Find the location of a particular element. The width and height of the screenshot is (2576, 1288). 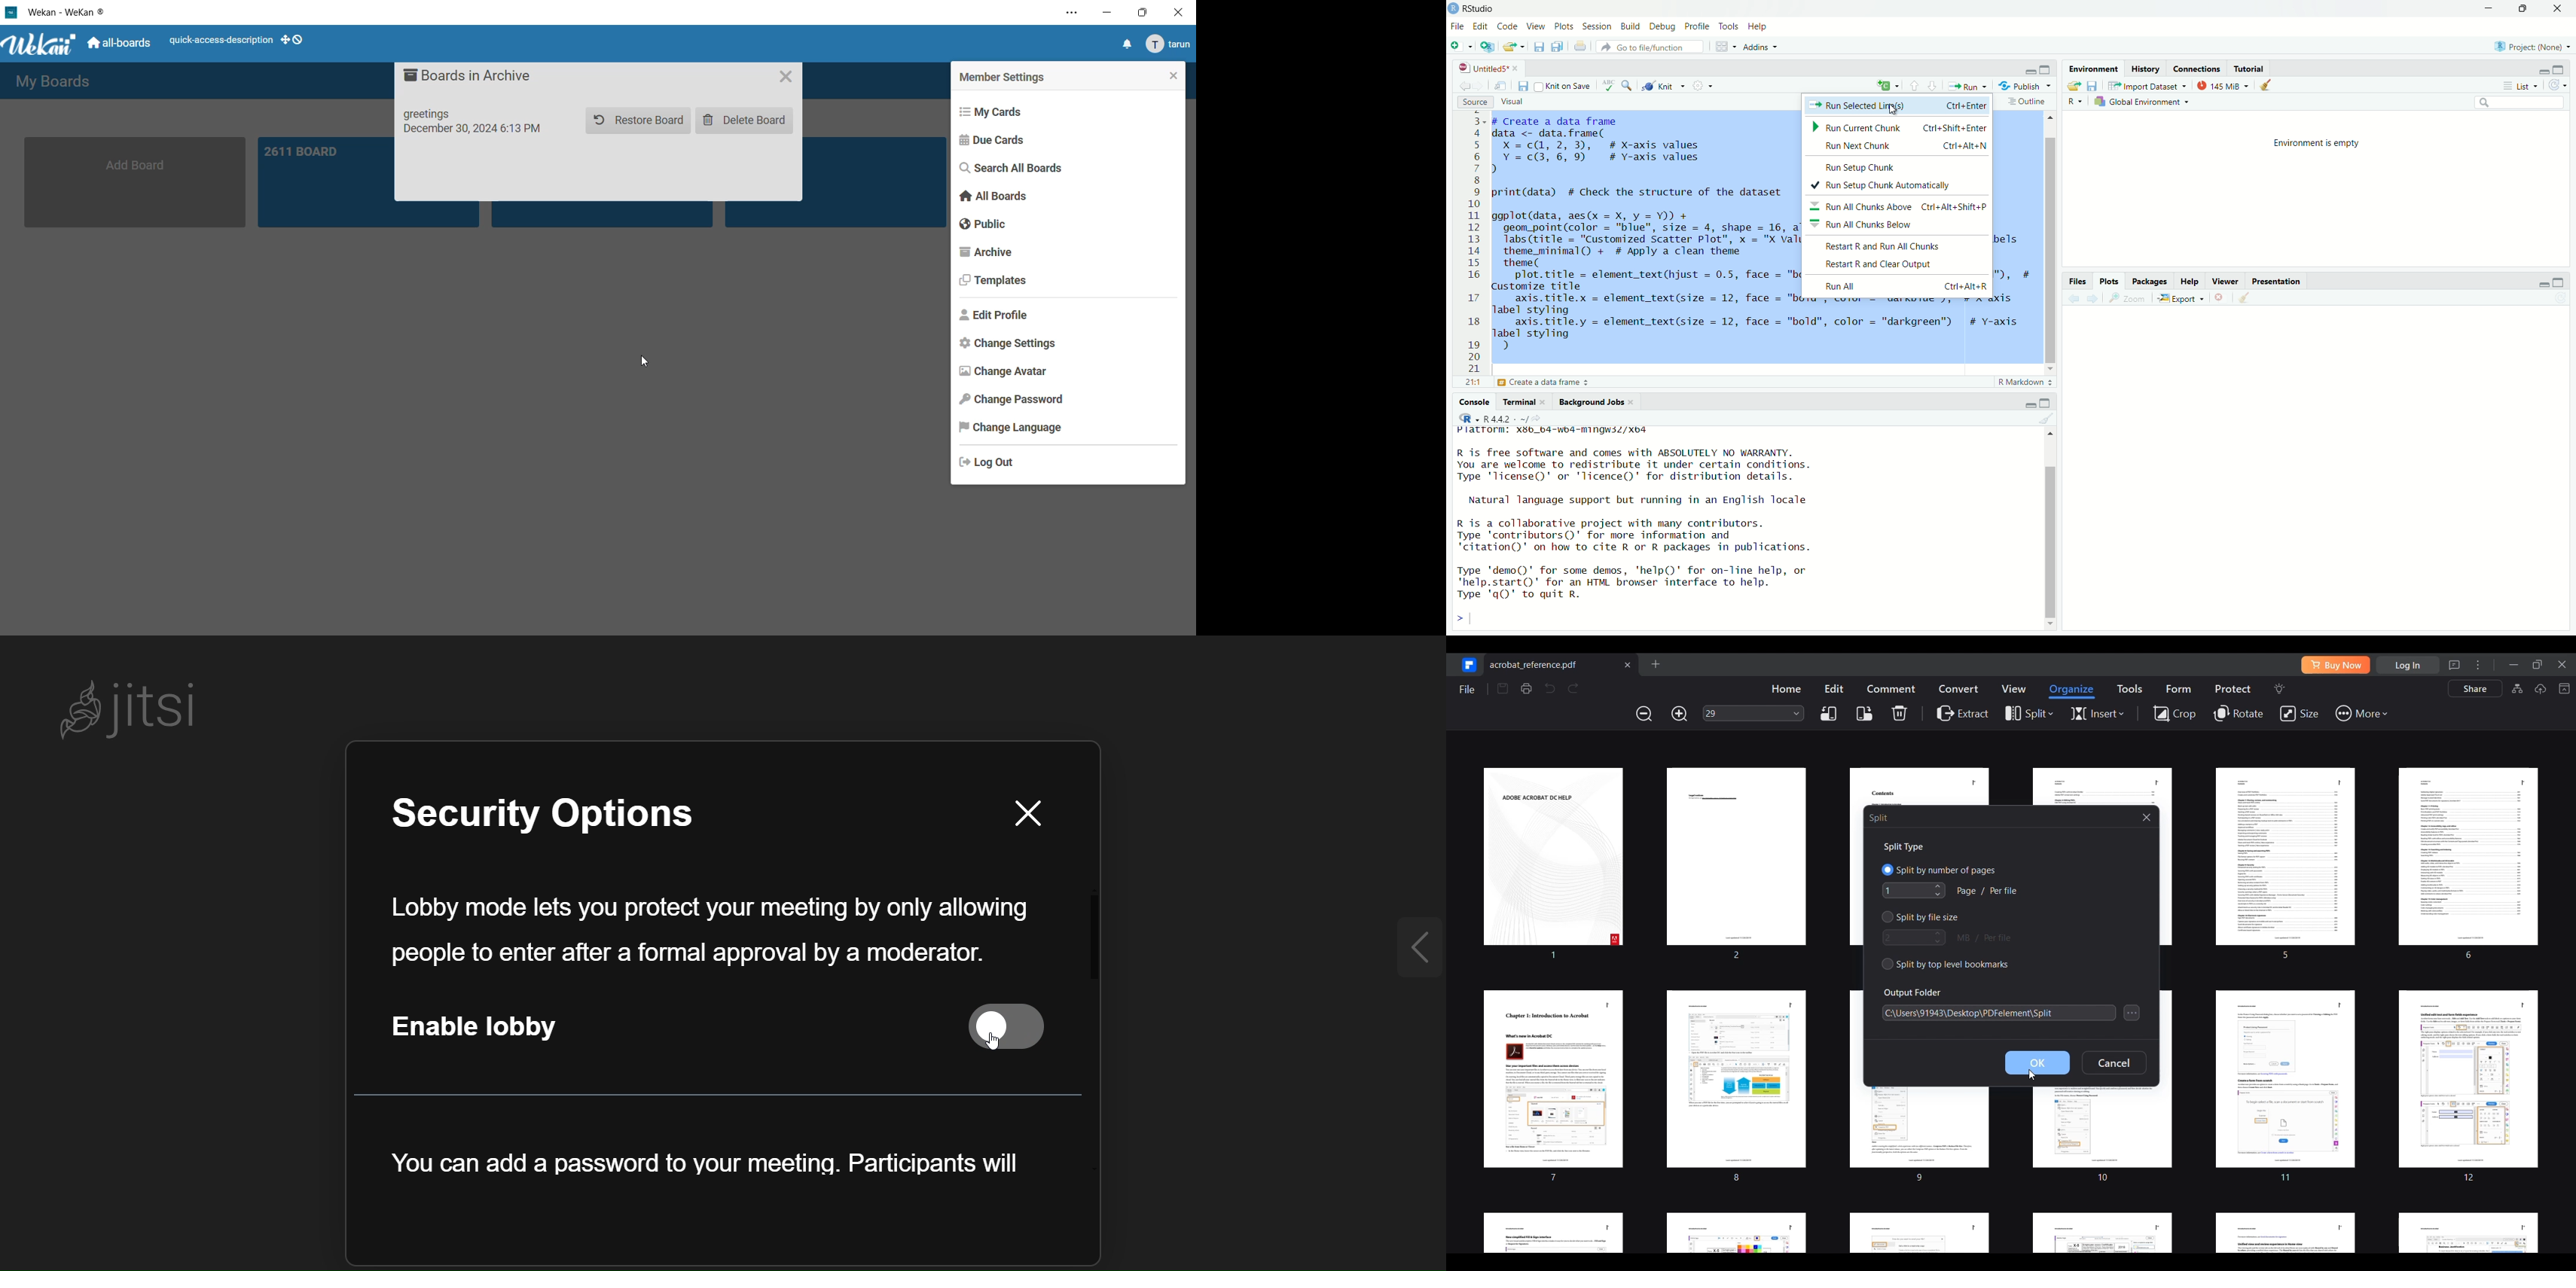

Restart R and Clear Output is located at coordinates (1875, 264).